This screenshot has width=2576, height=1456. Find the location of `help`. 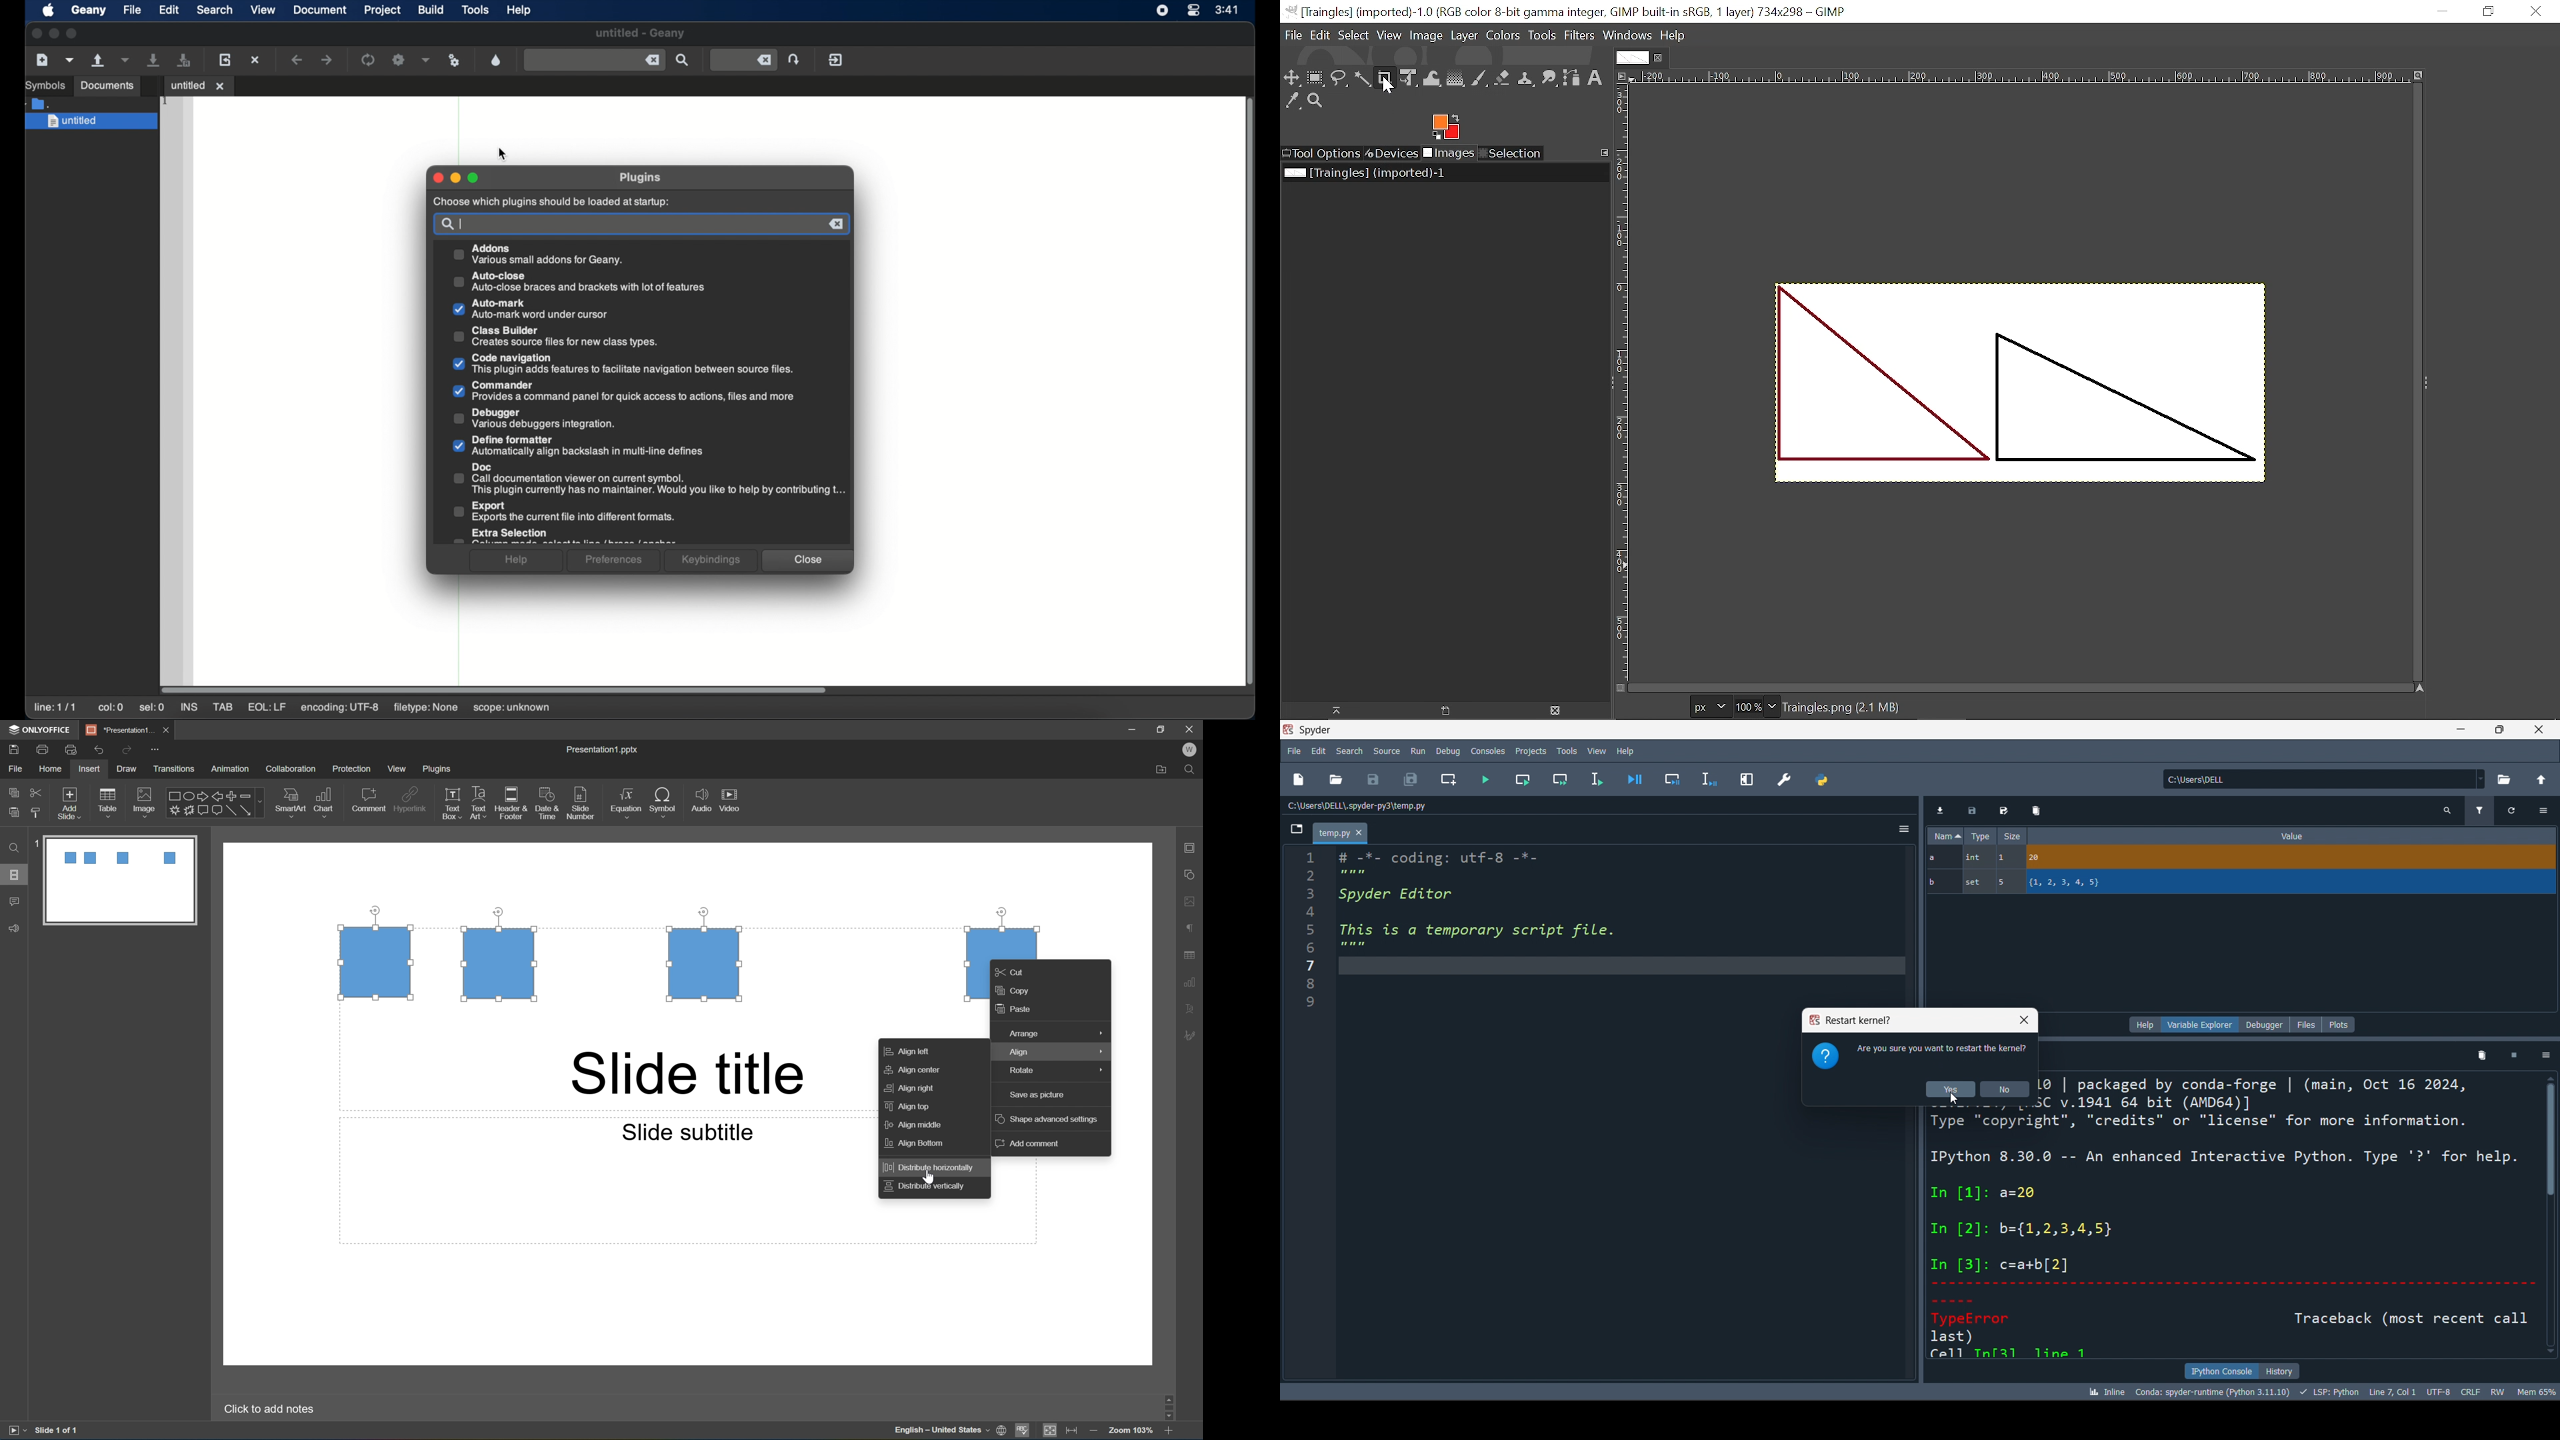

help is located at coordinates (2144, 1025).